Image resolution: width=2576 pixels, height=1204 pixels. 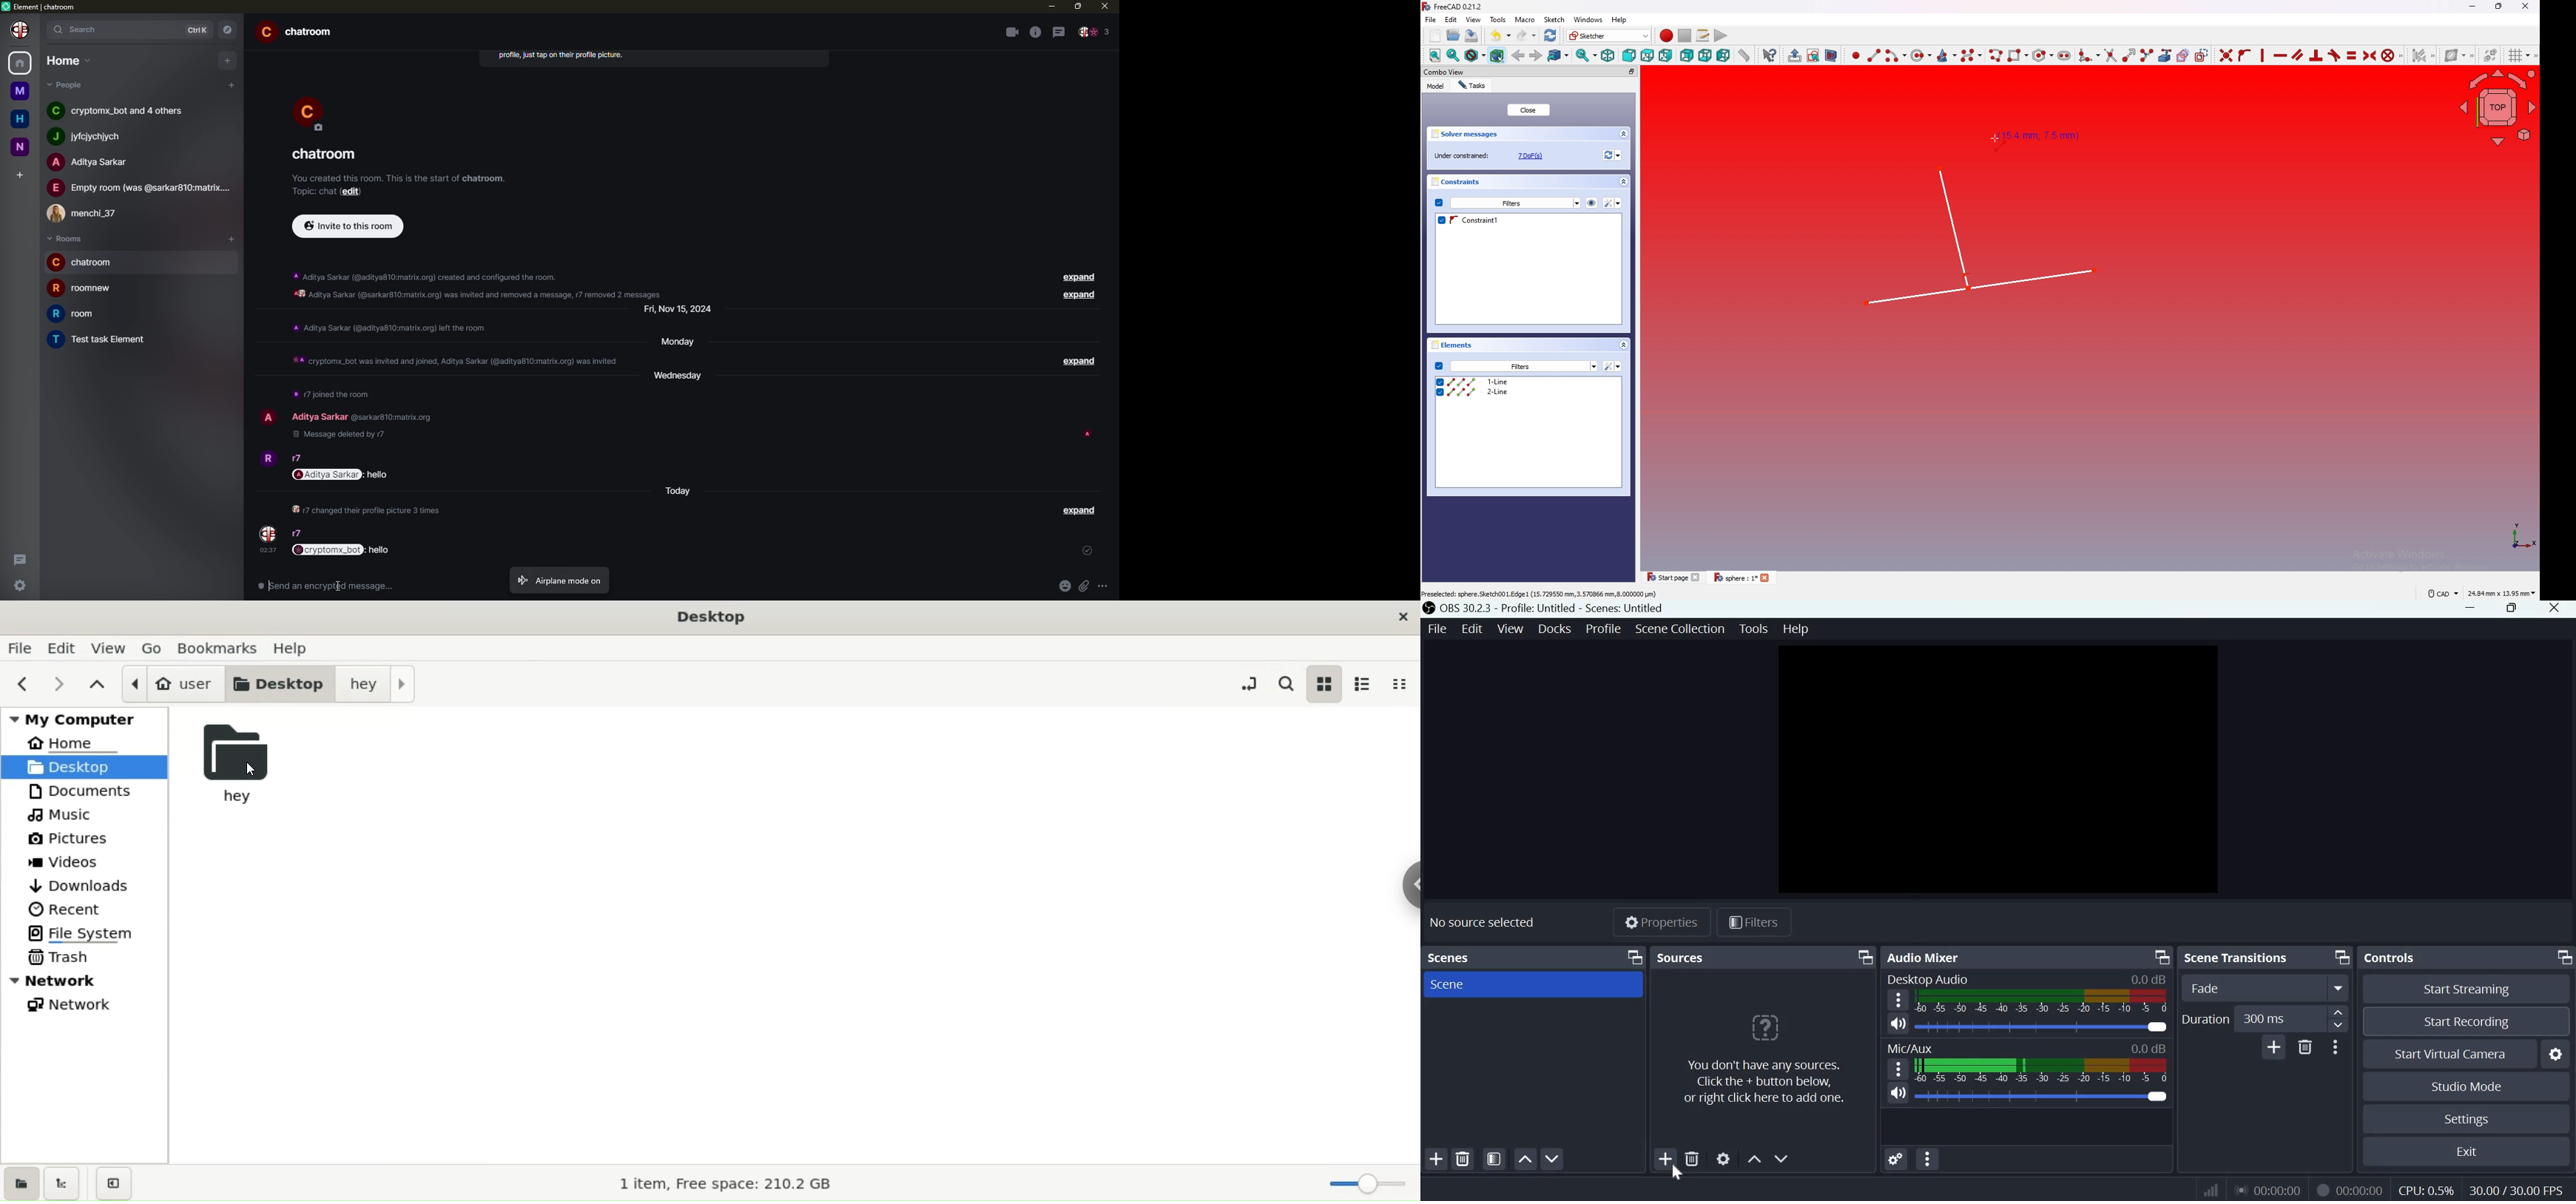 What do you see at coordinates (1660, 922) in the screenshot?
I see `Properties` at bounding box center [1660, 922].